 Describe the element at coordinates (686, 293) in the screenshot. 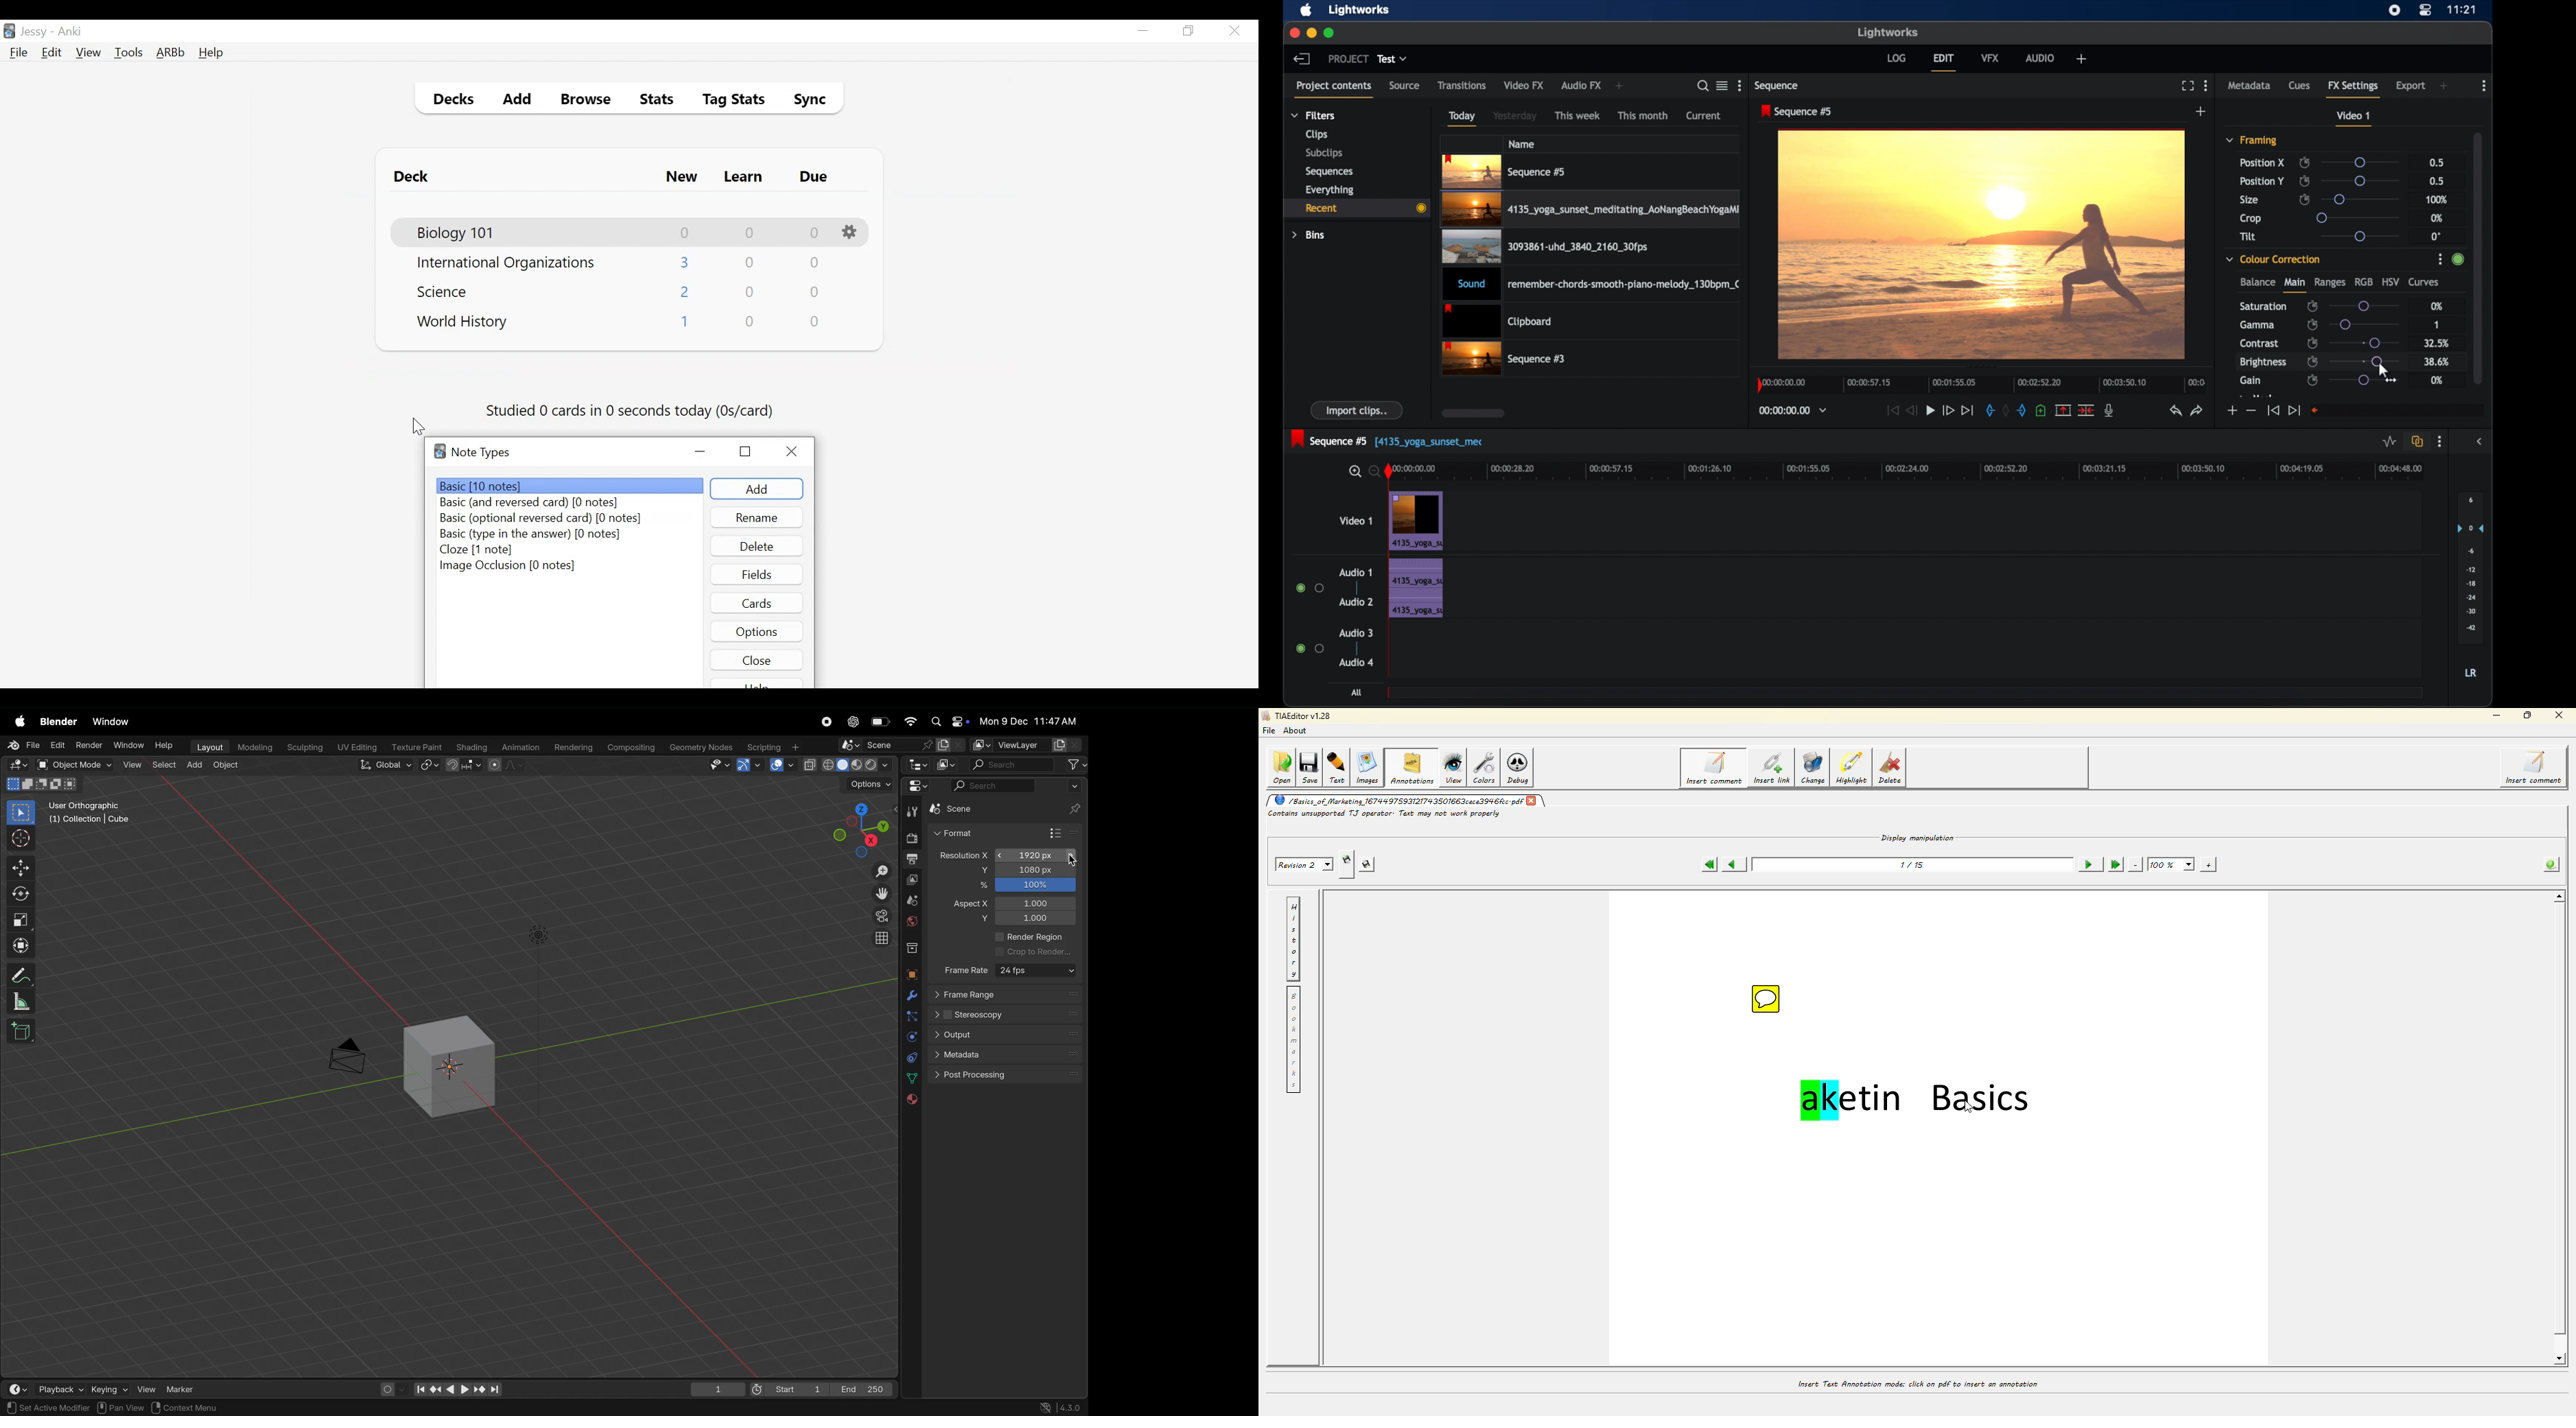

I see `New Card Count` at that location.